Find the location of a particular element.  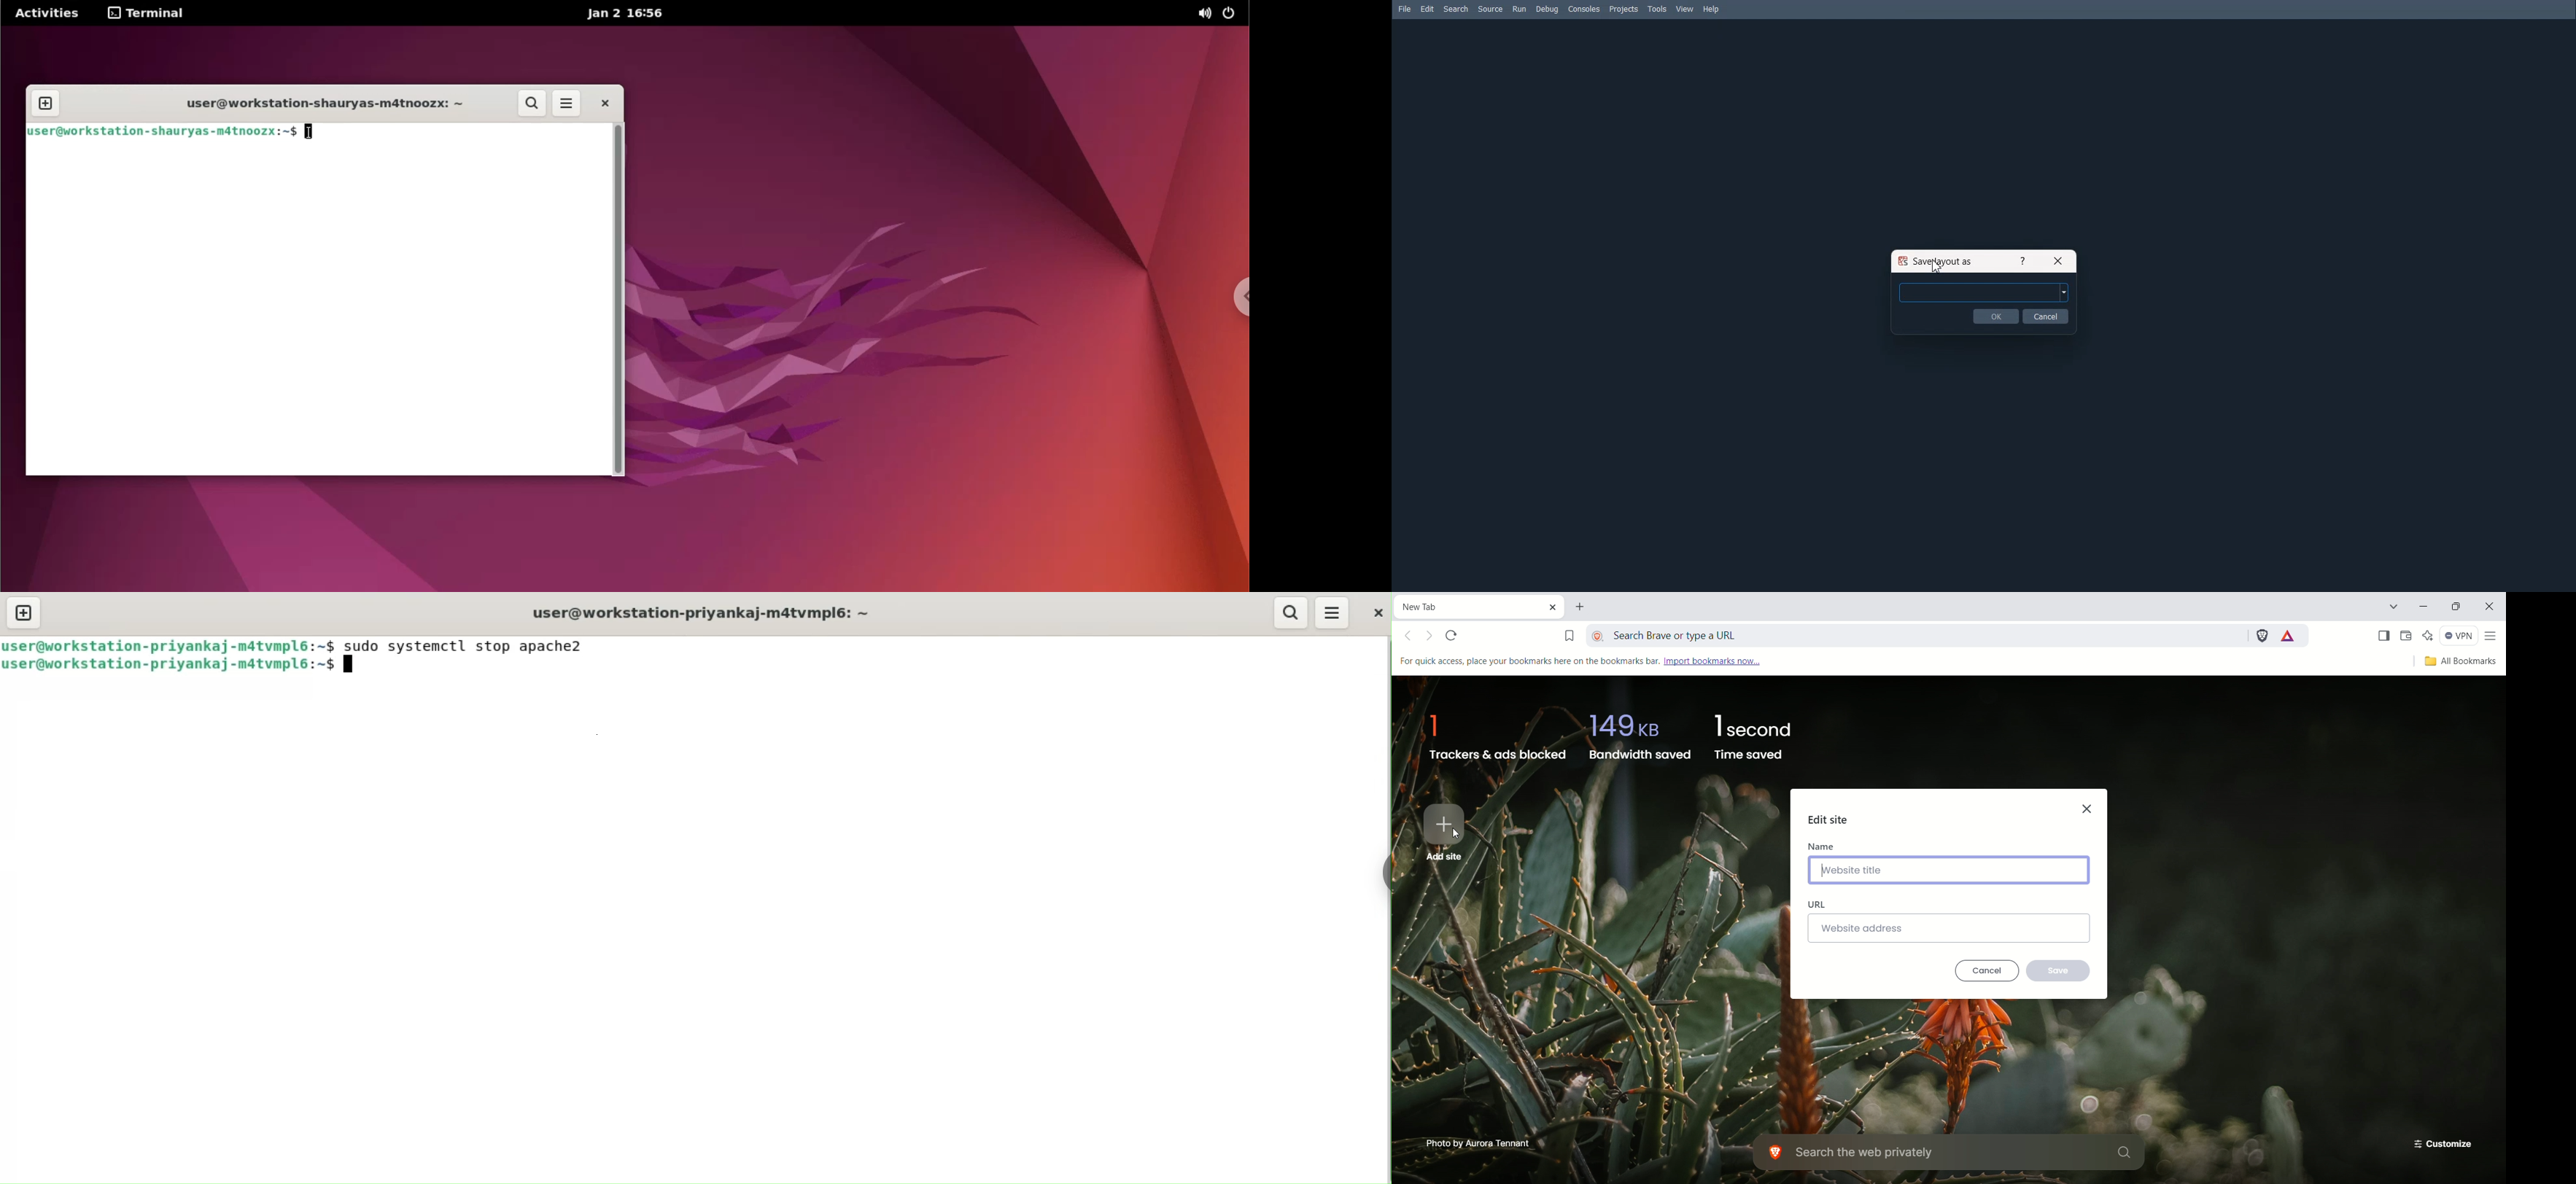

close is located at coordinates (1376, 613).